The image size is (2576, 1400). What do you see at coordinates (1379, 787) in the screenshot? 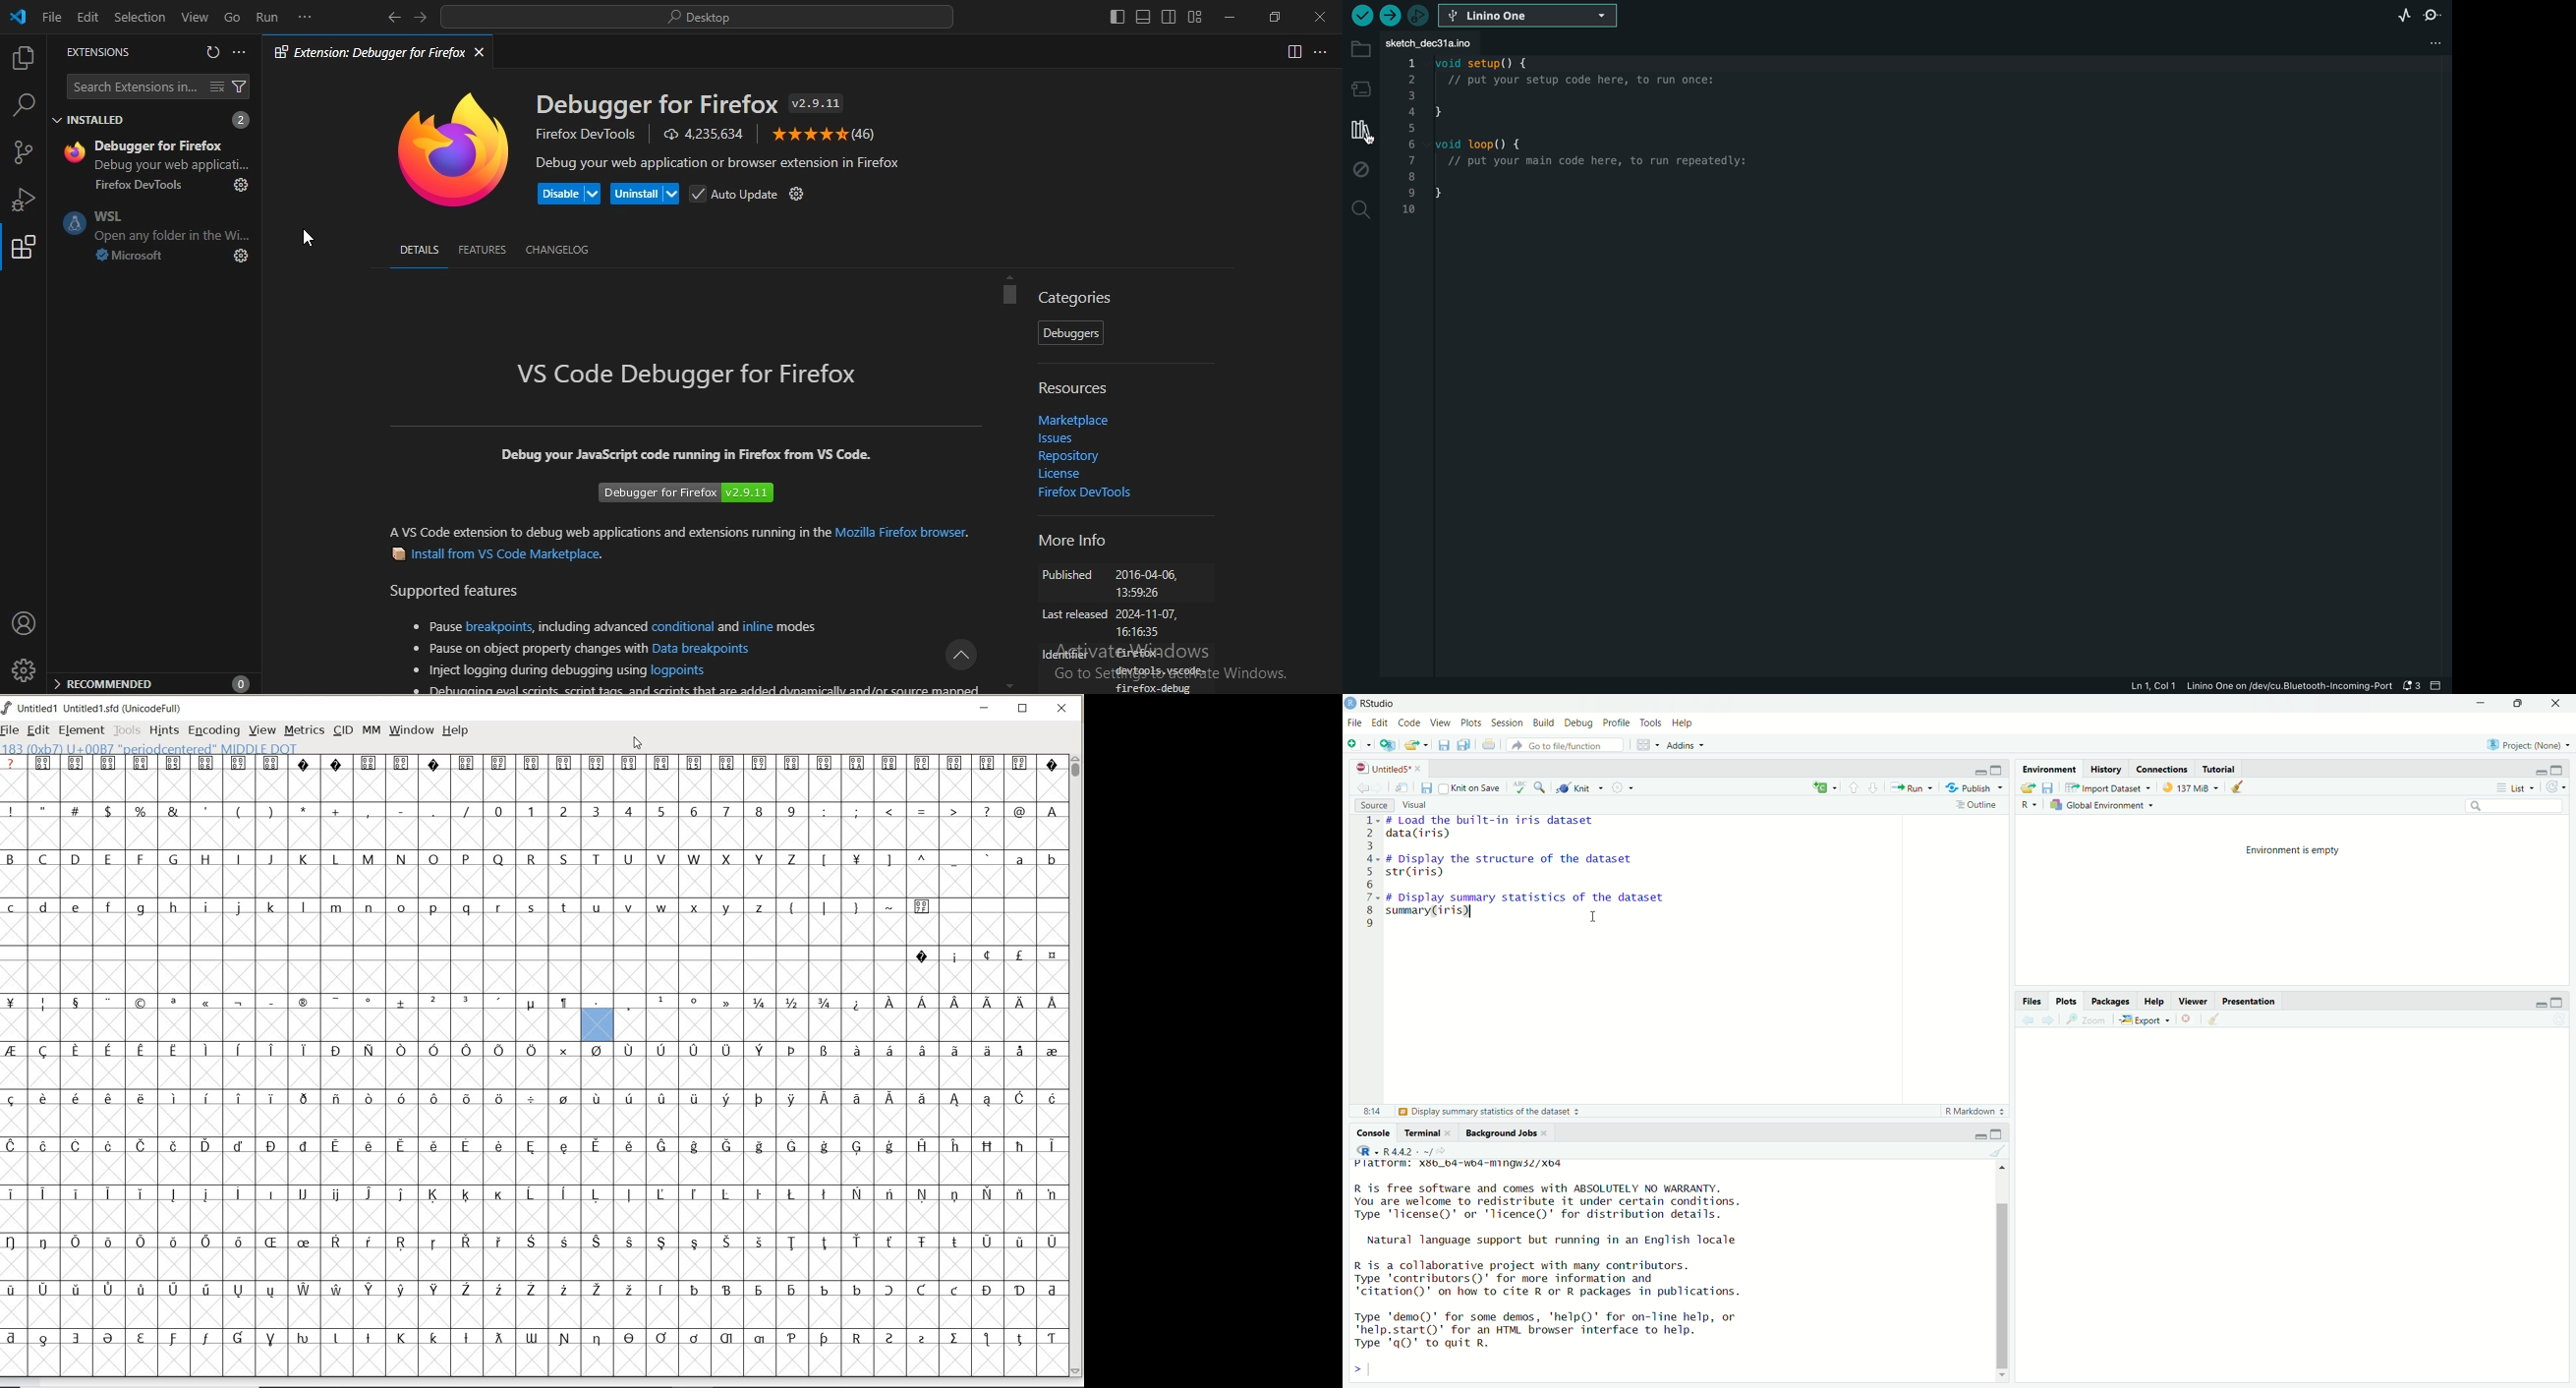
I see `Go to next location` at bounding box center [1379, 787].